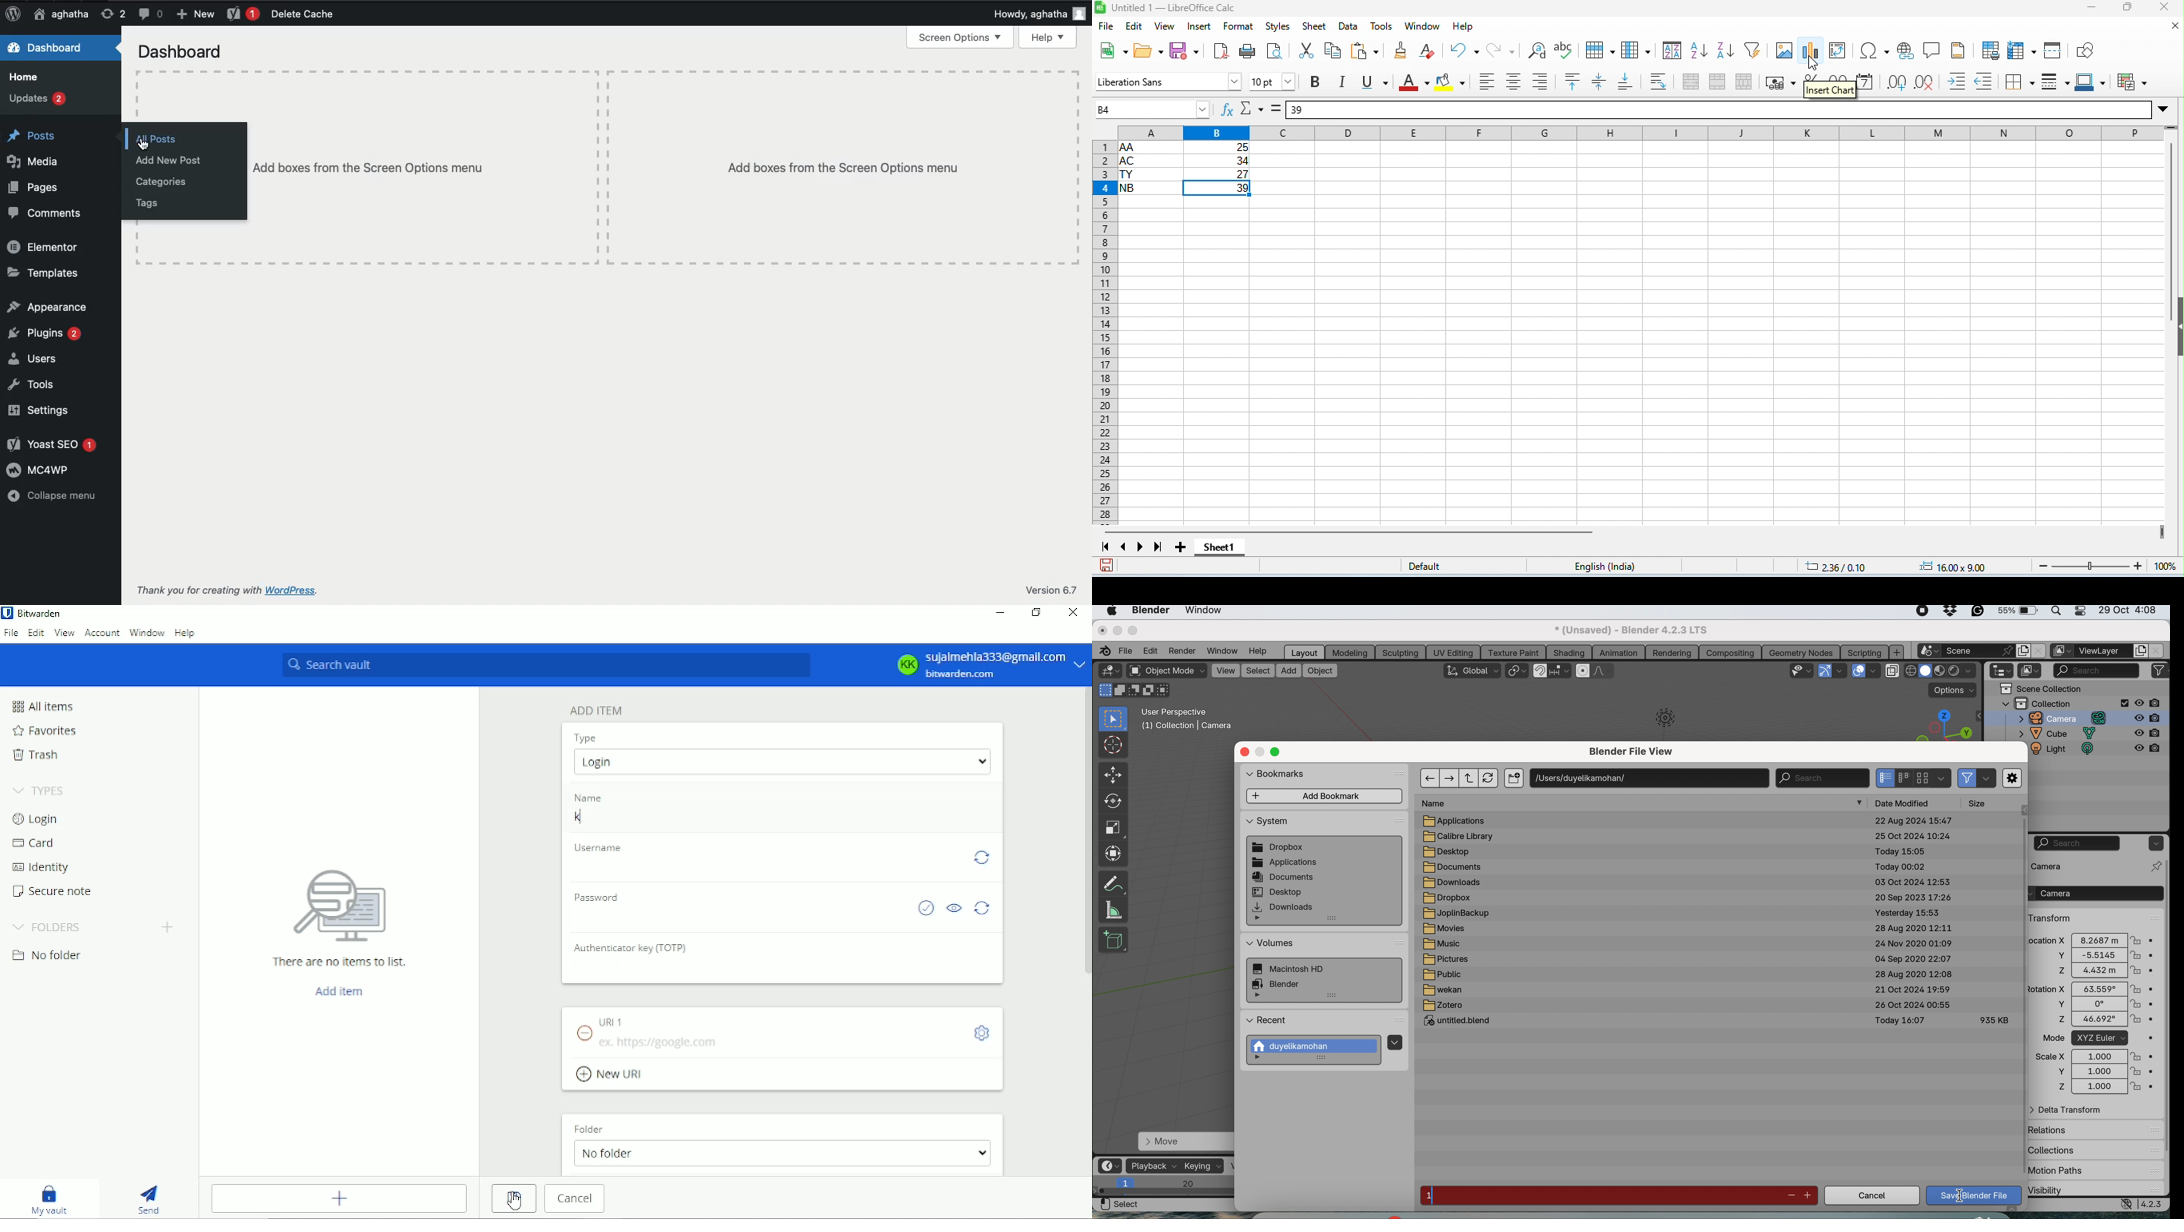  I want to click on Add New Post, so click(174, 160).